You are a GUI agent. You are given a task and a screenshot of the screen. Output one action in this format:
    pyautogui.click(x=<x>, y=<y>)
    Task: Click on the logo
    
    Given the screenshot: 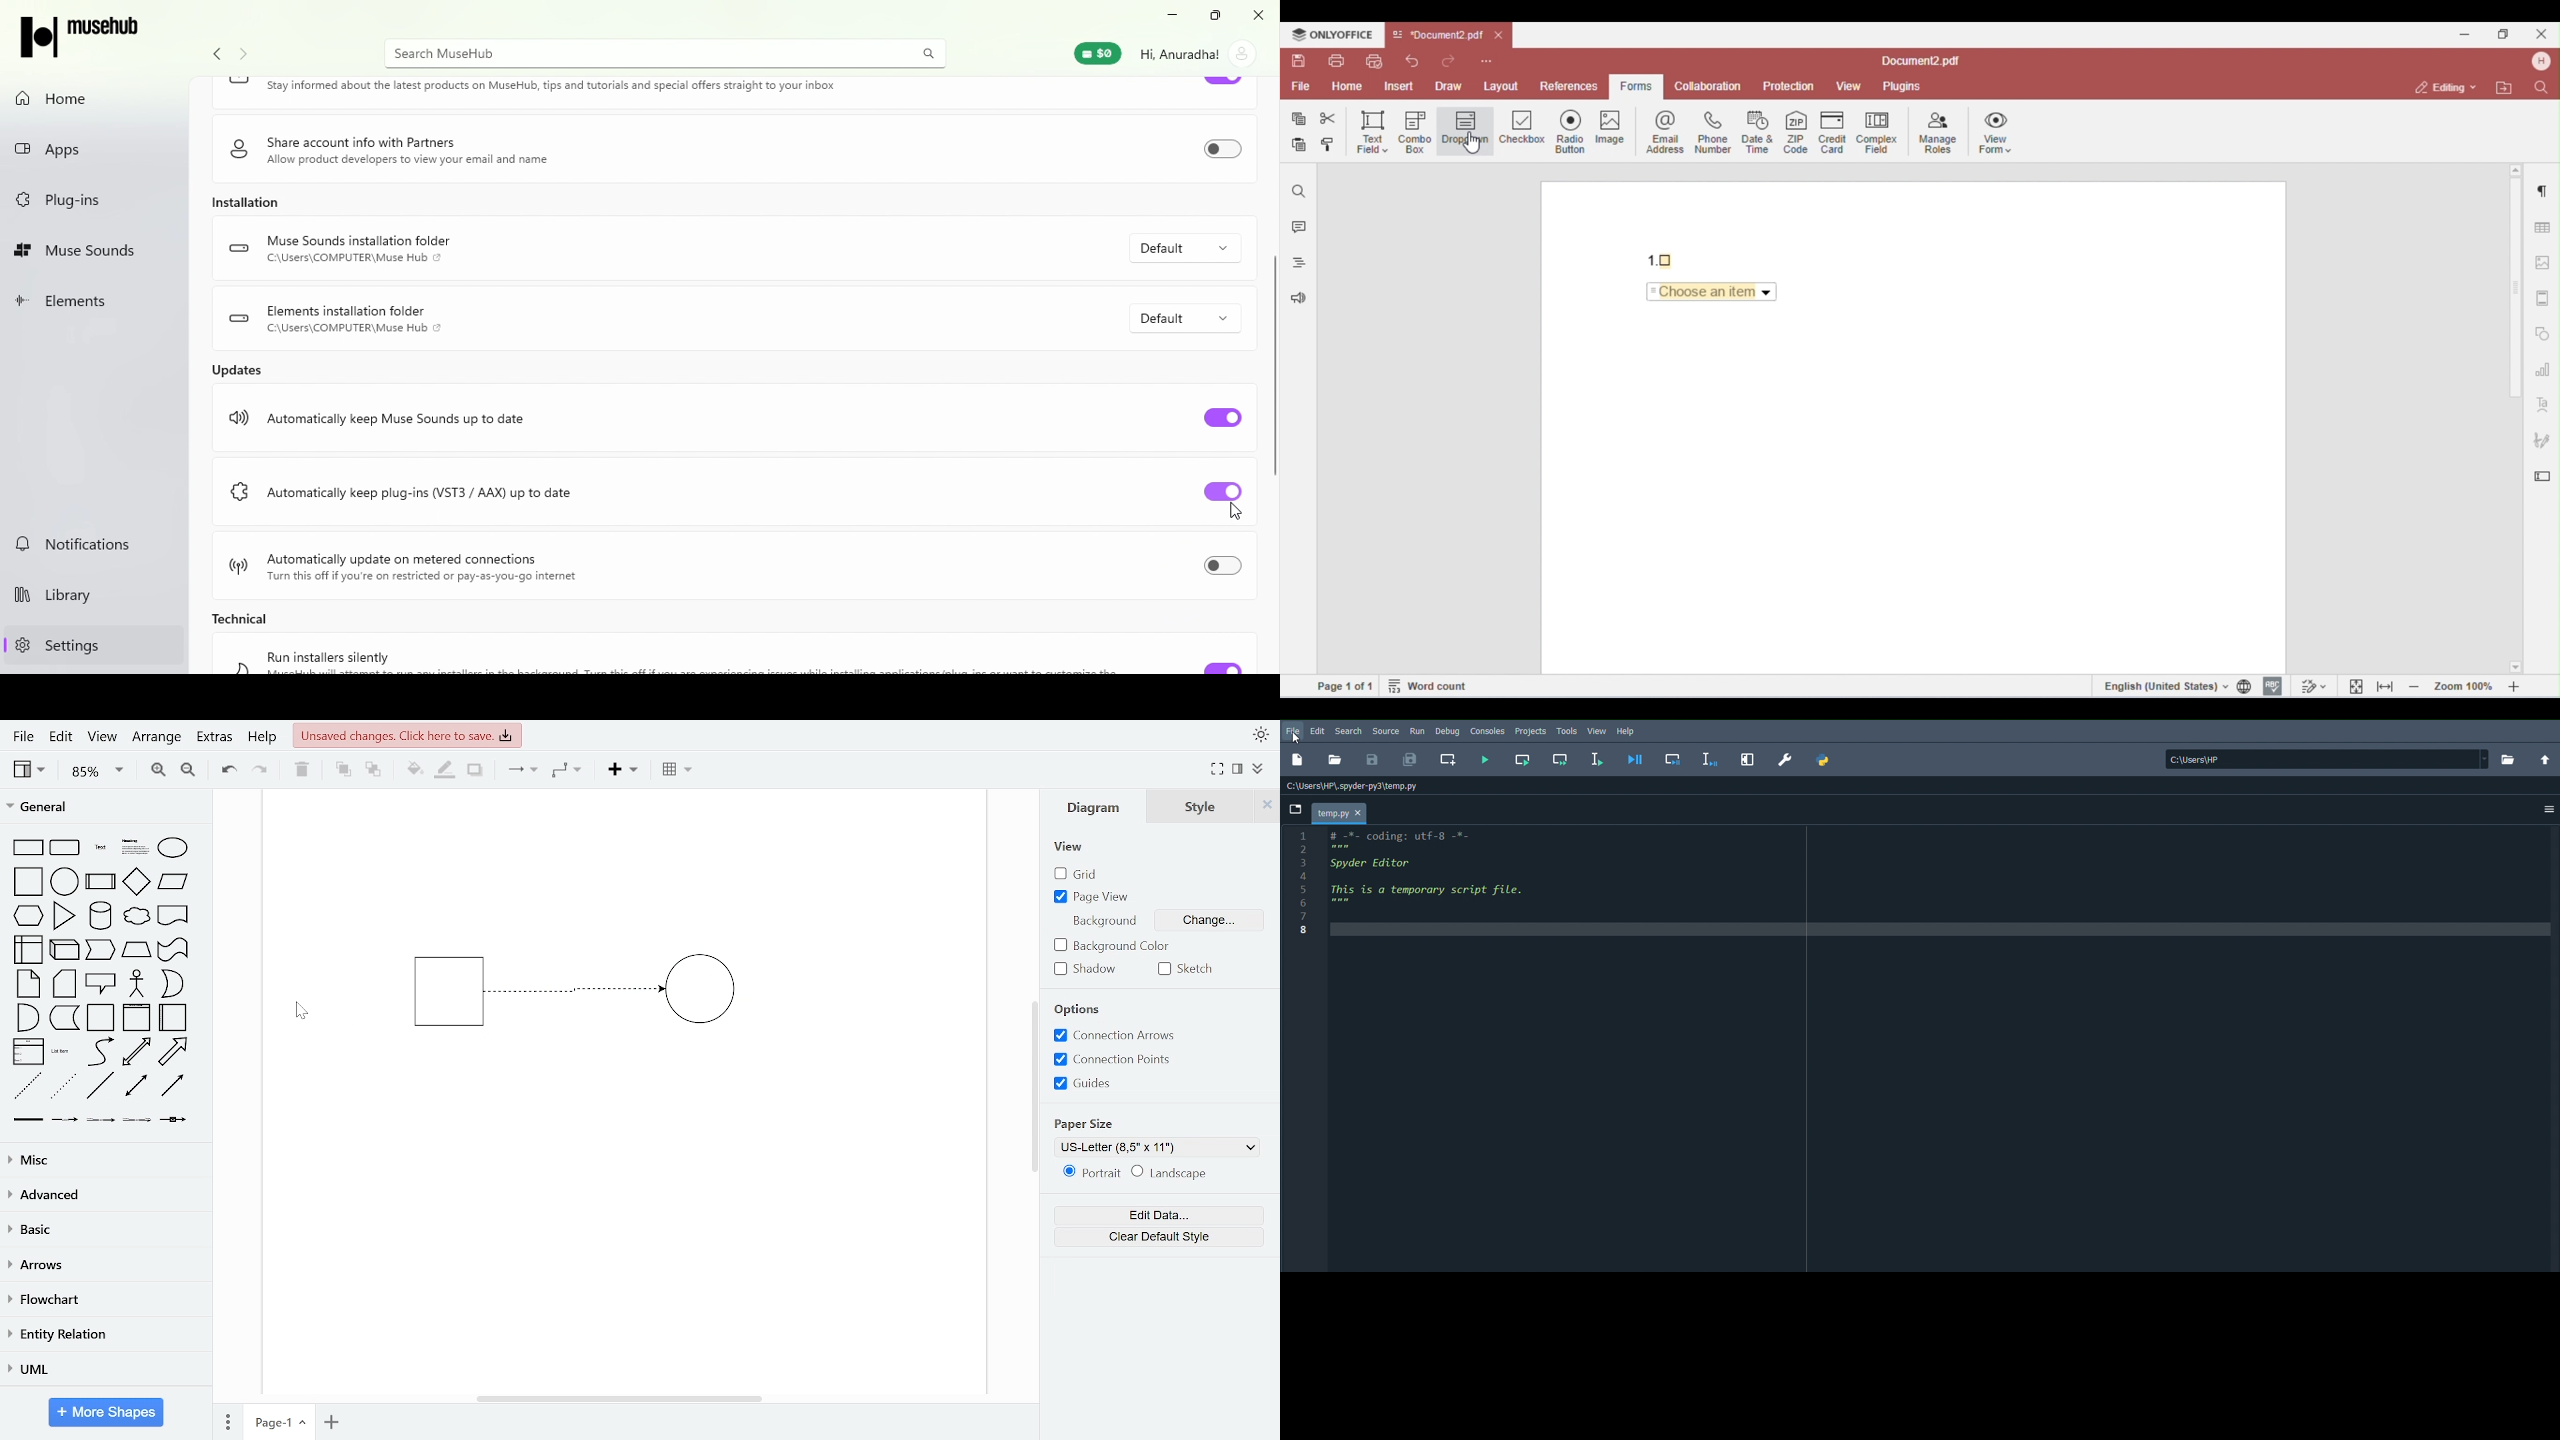 What is the action you would take?
    pyautogui.click(x=240, y=320)
    